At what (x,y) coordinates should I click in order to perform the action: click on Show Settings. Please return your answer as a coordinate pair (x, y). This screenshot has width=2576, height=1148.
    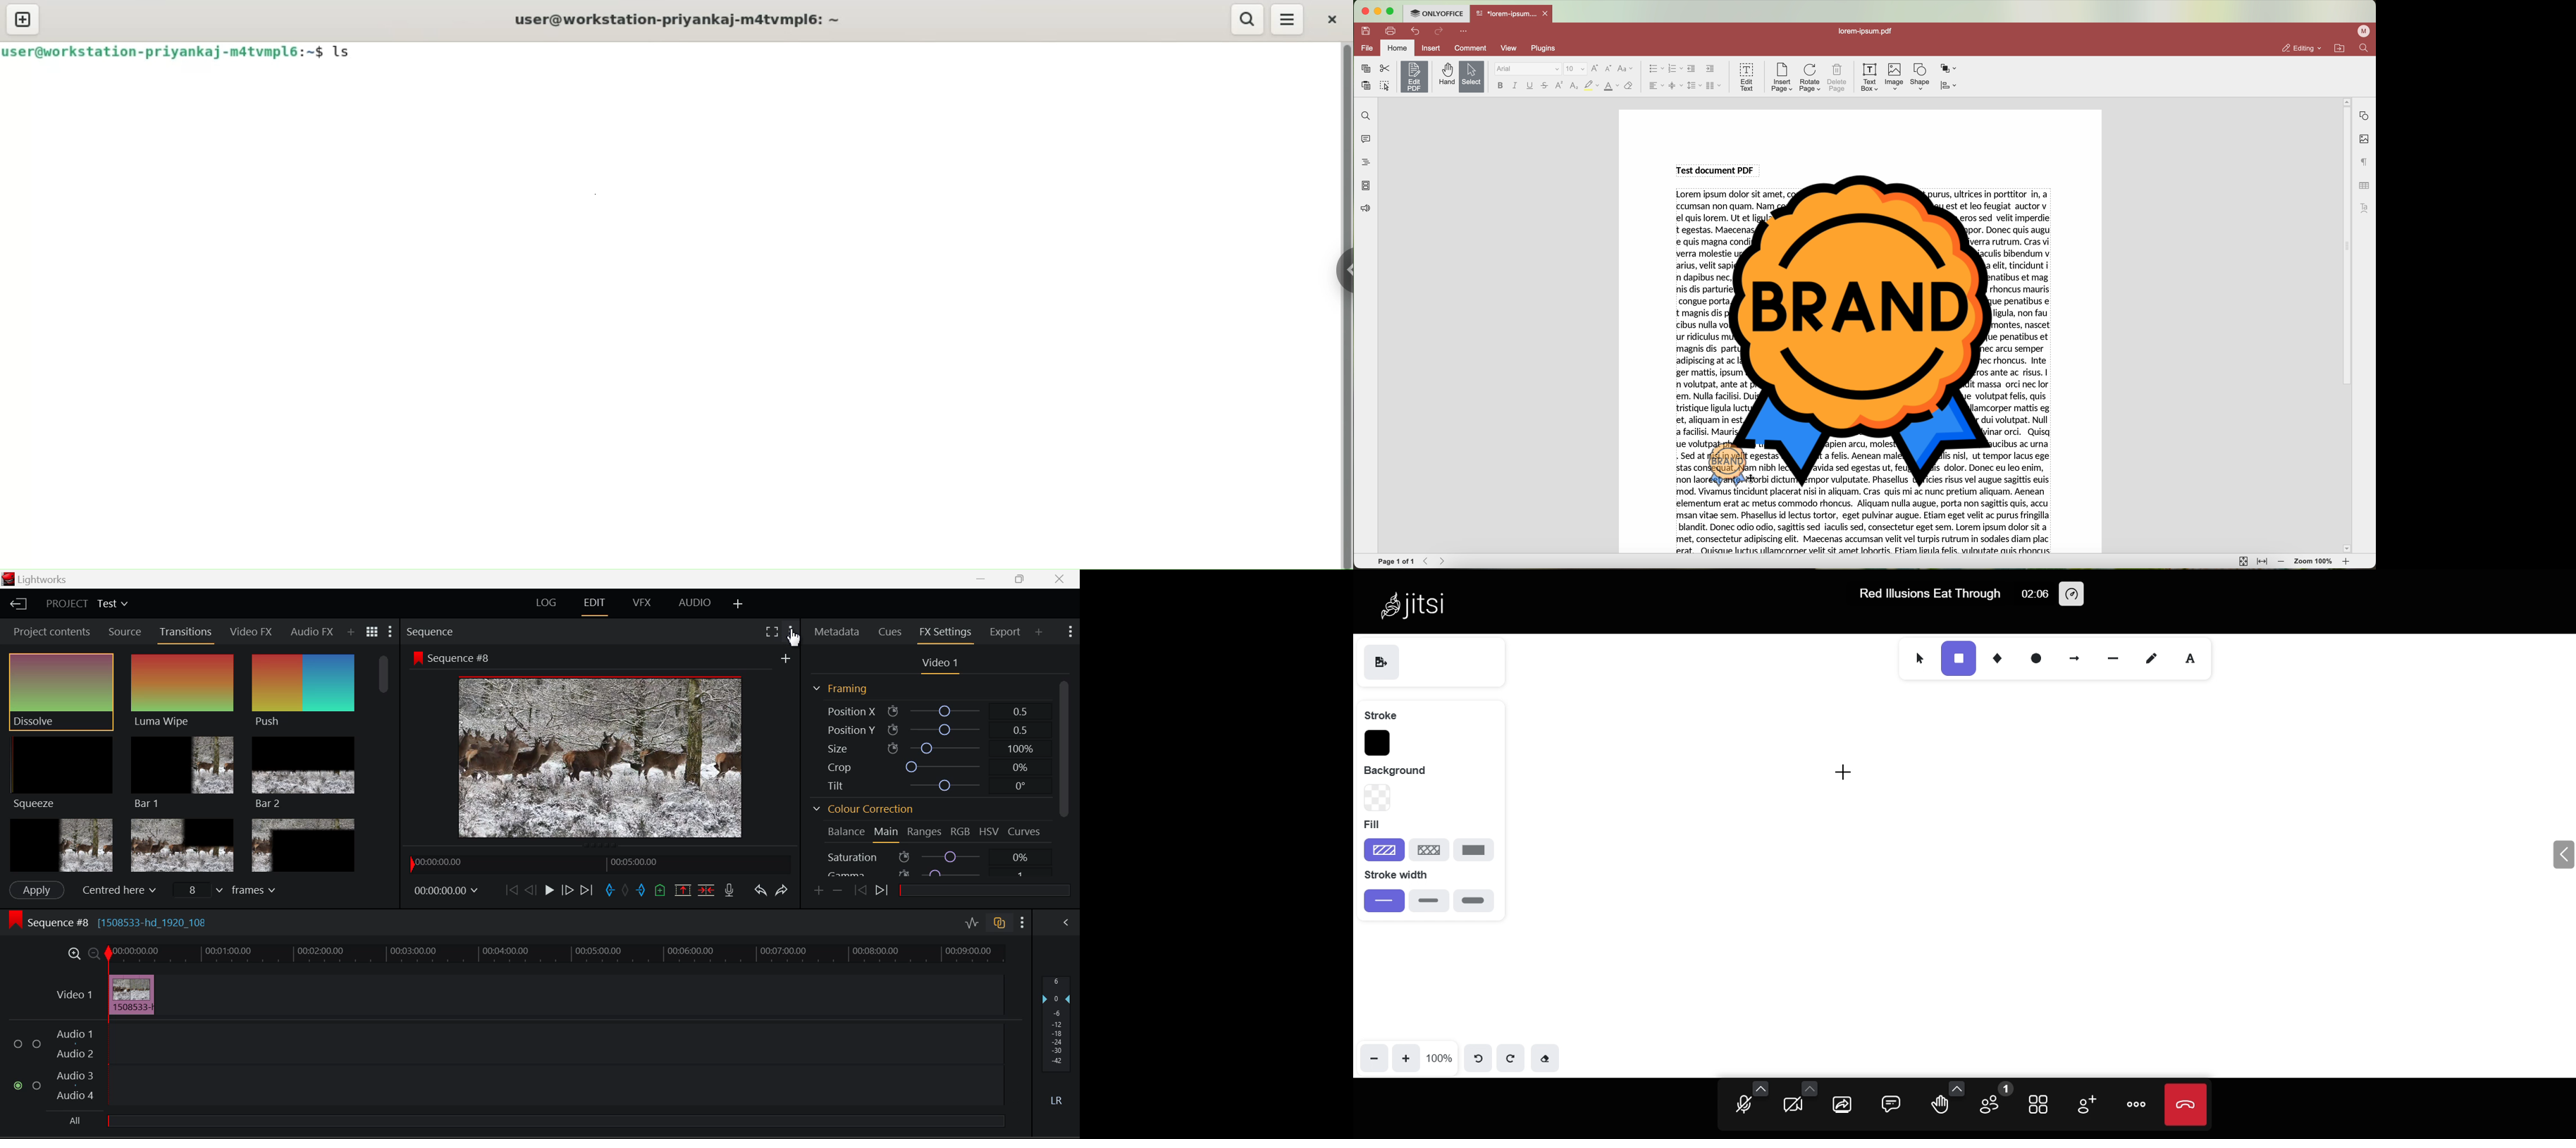
    Looking at the image, I should click on (392, 630).